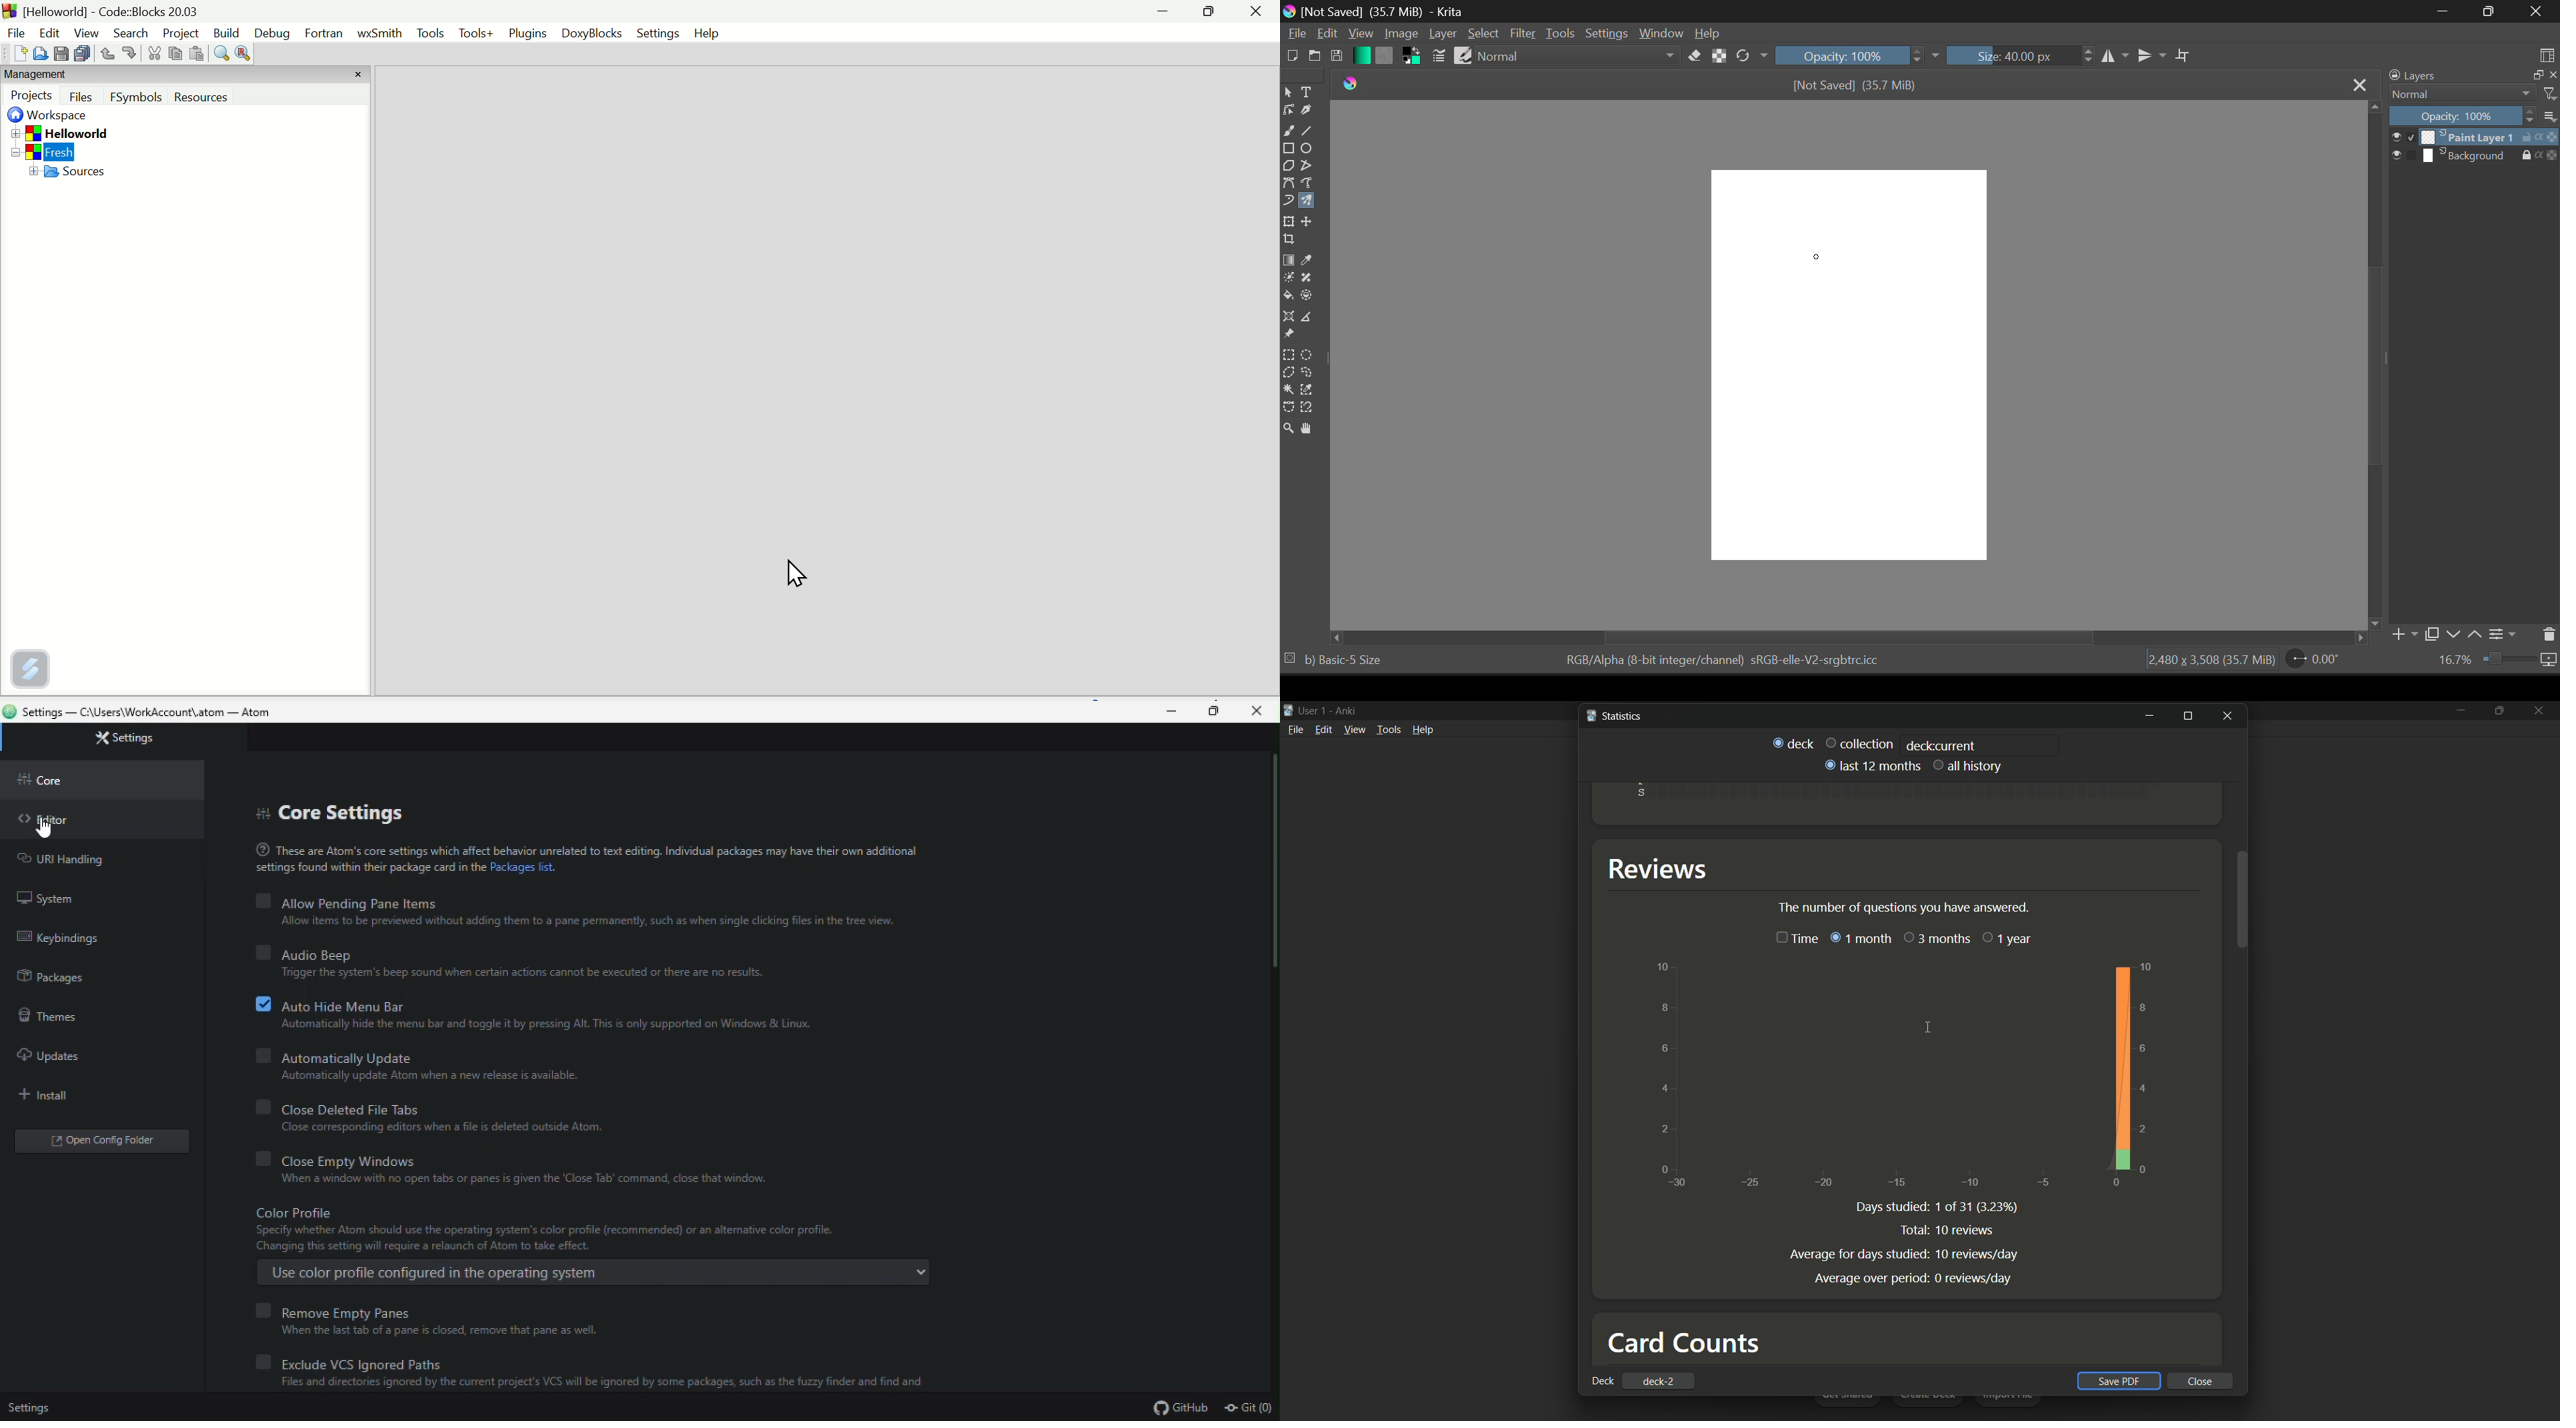  What do you see at coordinates (1313, 710) in the screenshot?
I see `User 1` at bounding box center [1313, 710].